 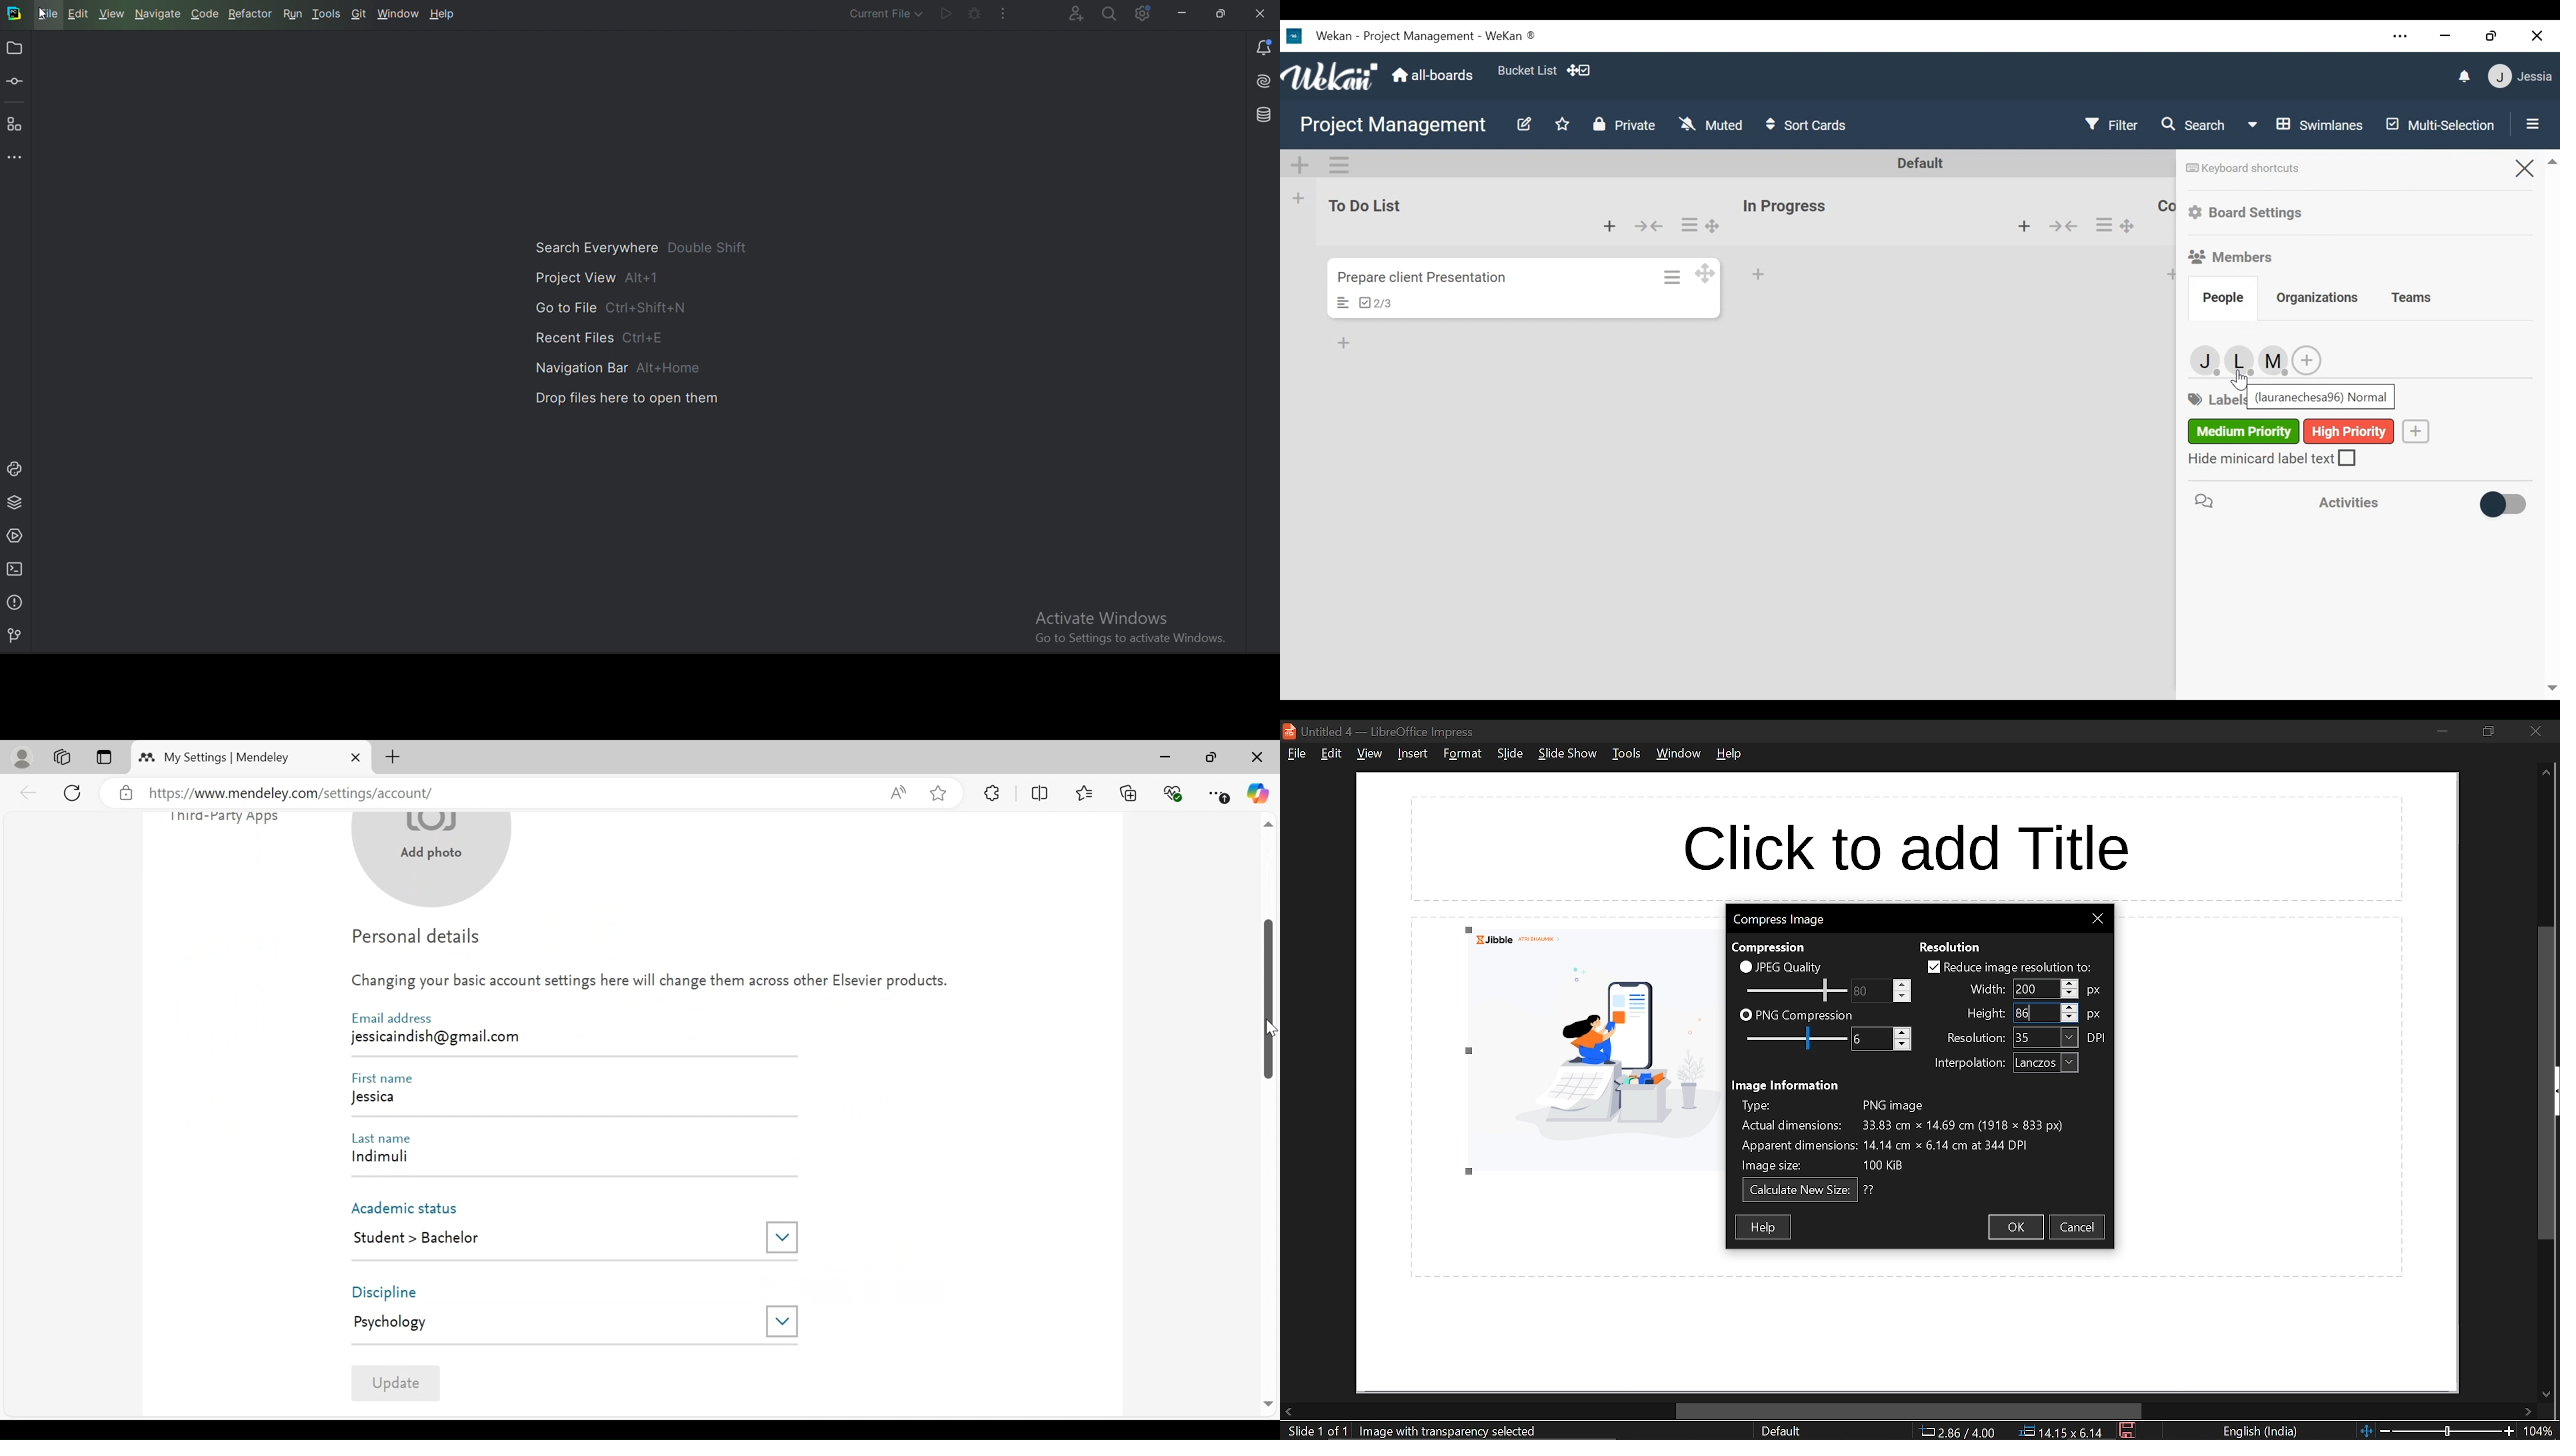 I want to click on Add list, so click(x=1299, y=198).